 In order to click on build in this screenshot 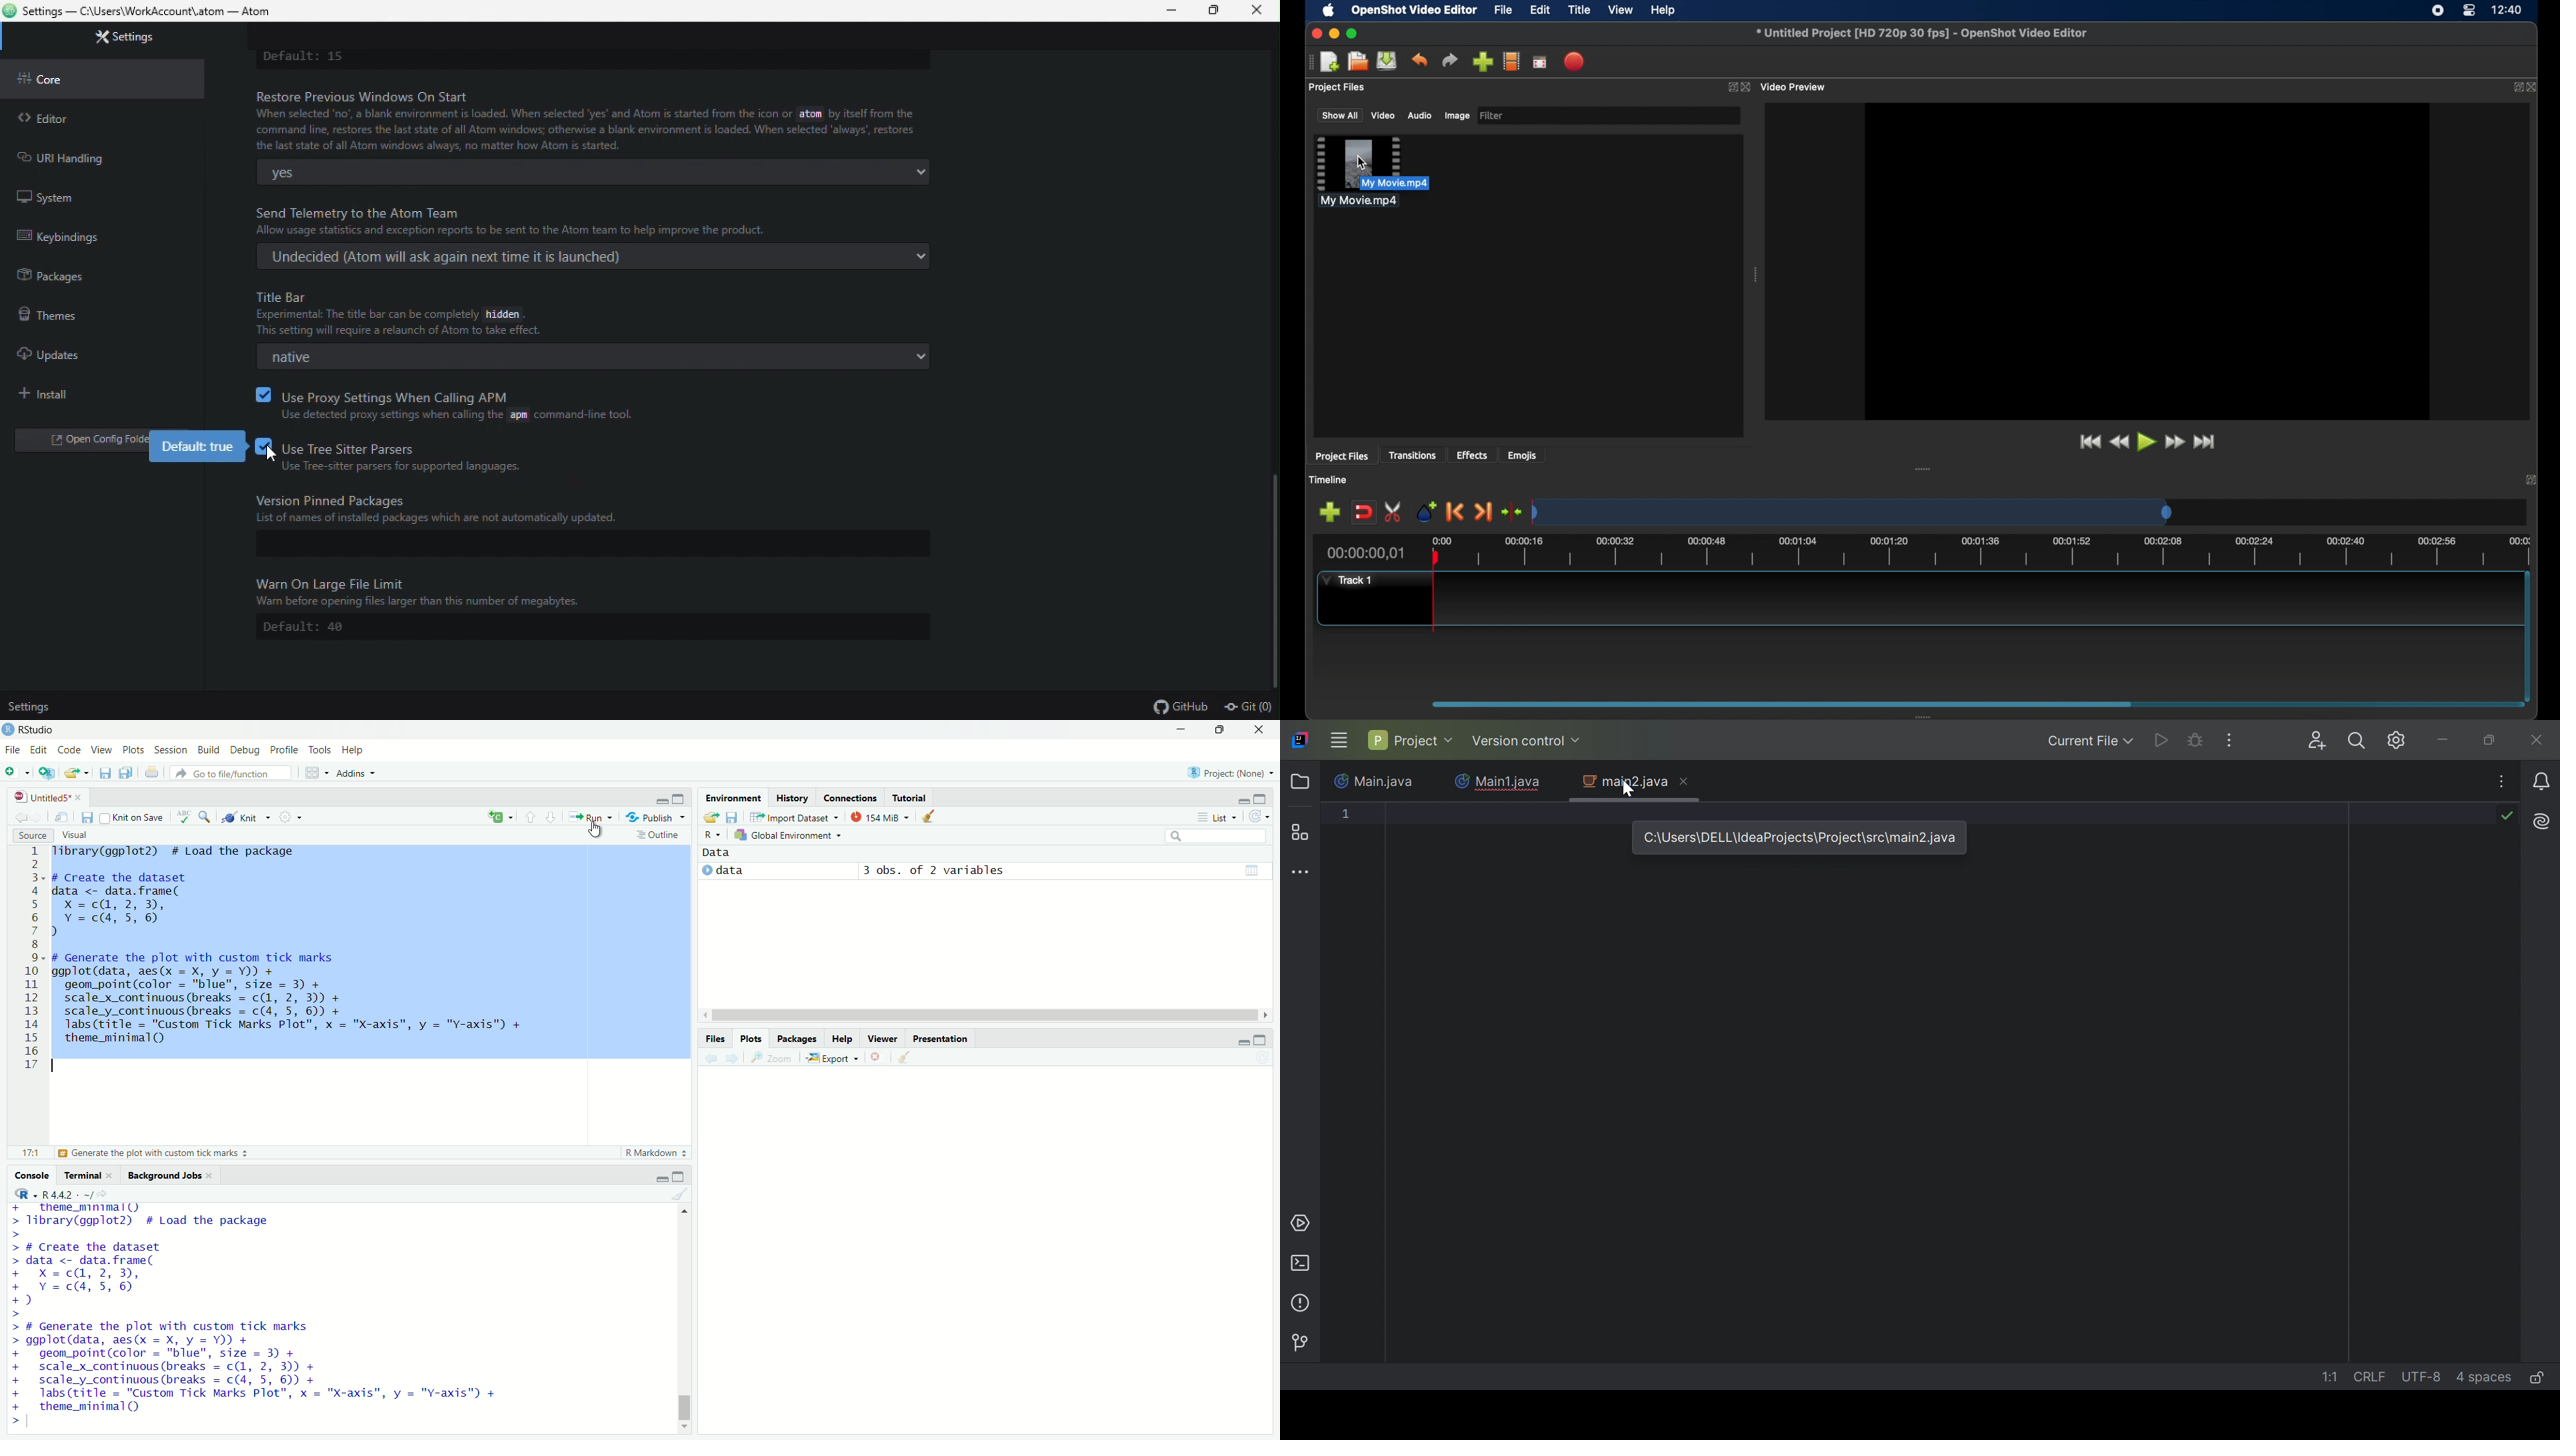, I will do `click(210, 749)`.